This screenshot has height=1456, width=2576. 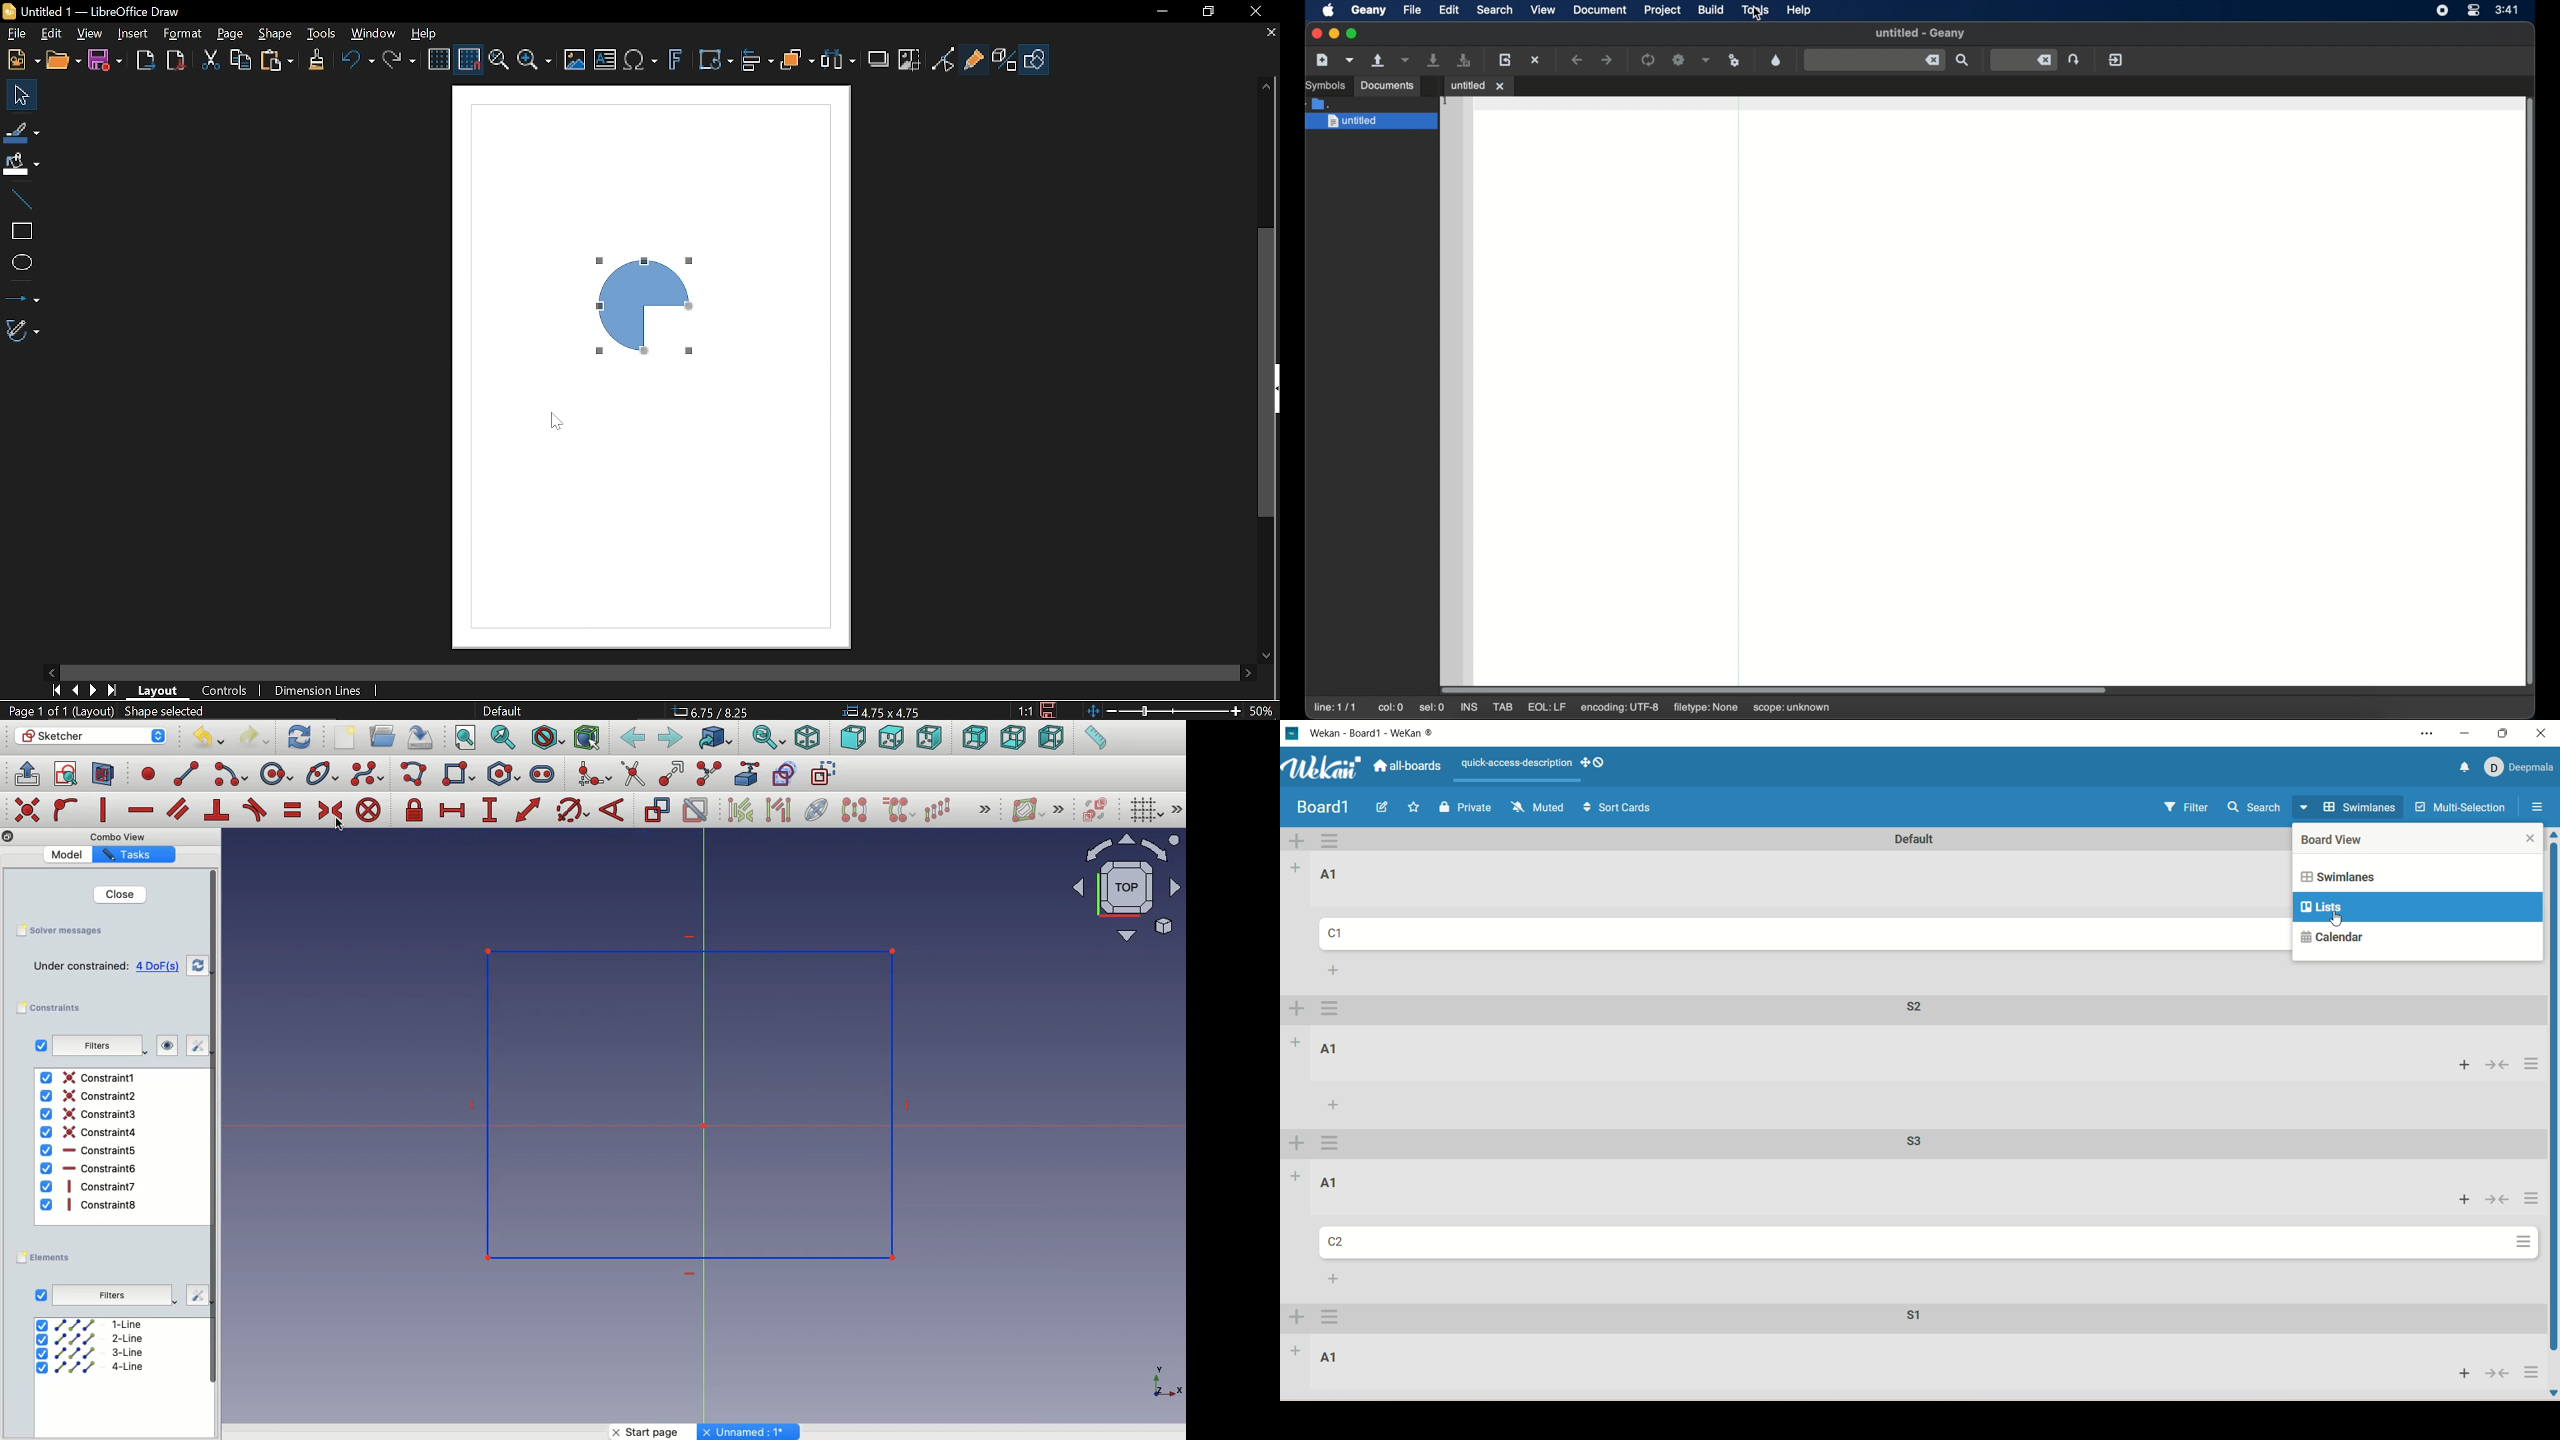 What do you see at coordinates (671, 737) in the screenshot?
I see `Forward` at bounding box center [671, 737].